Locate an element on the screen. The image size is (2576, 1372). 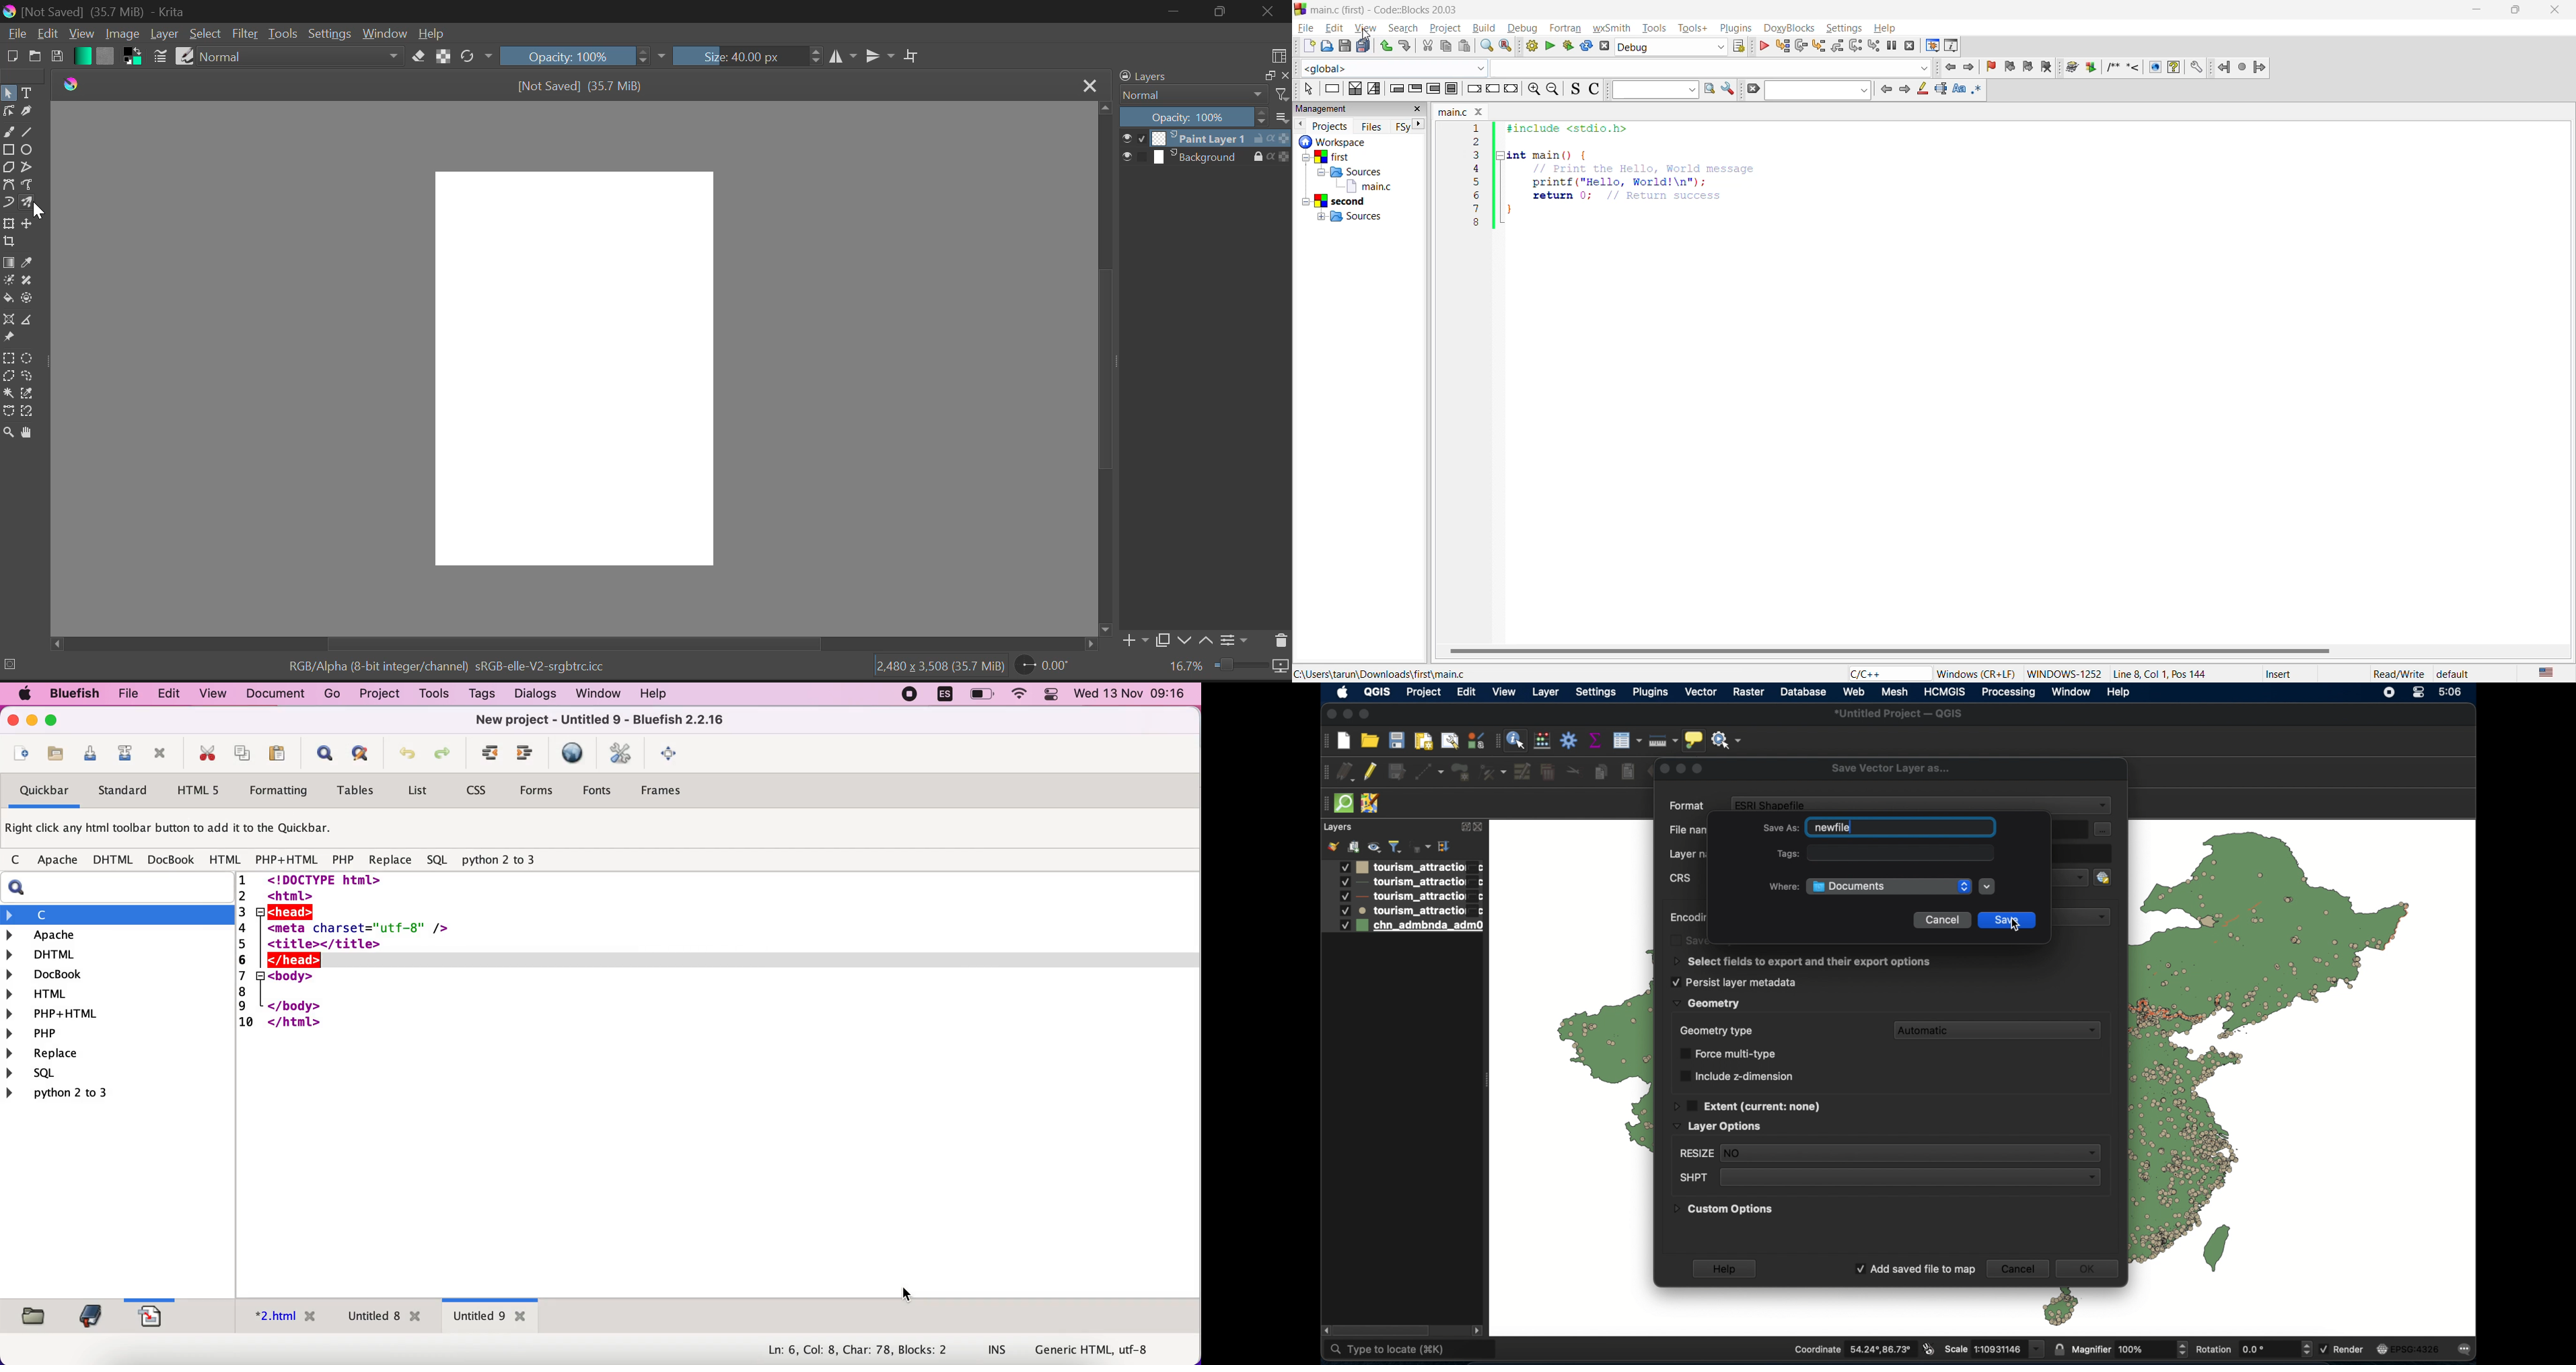
0.00 is located at coordinates (1047, 665).